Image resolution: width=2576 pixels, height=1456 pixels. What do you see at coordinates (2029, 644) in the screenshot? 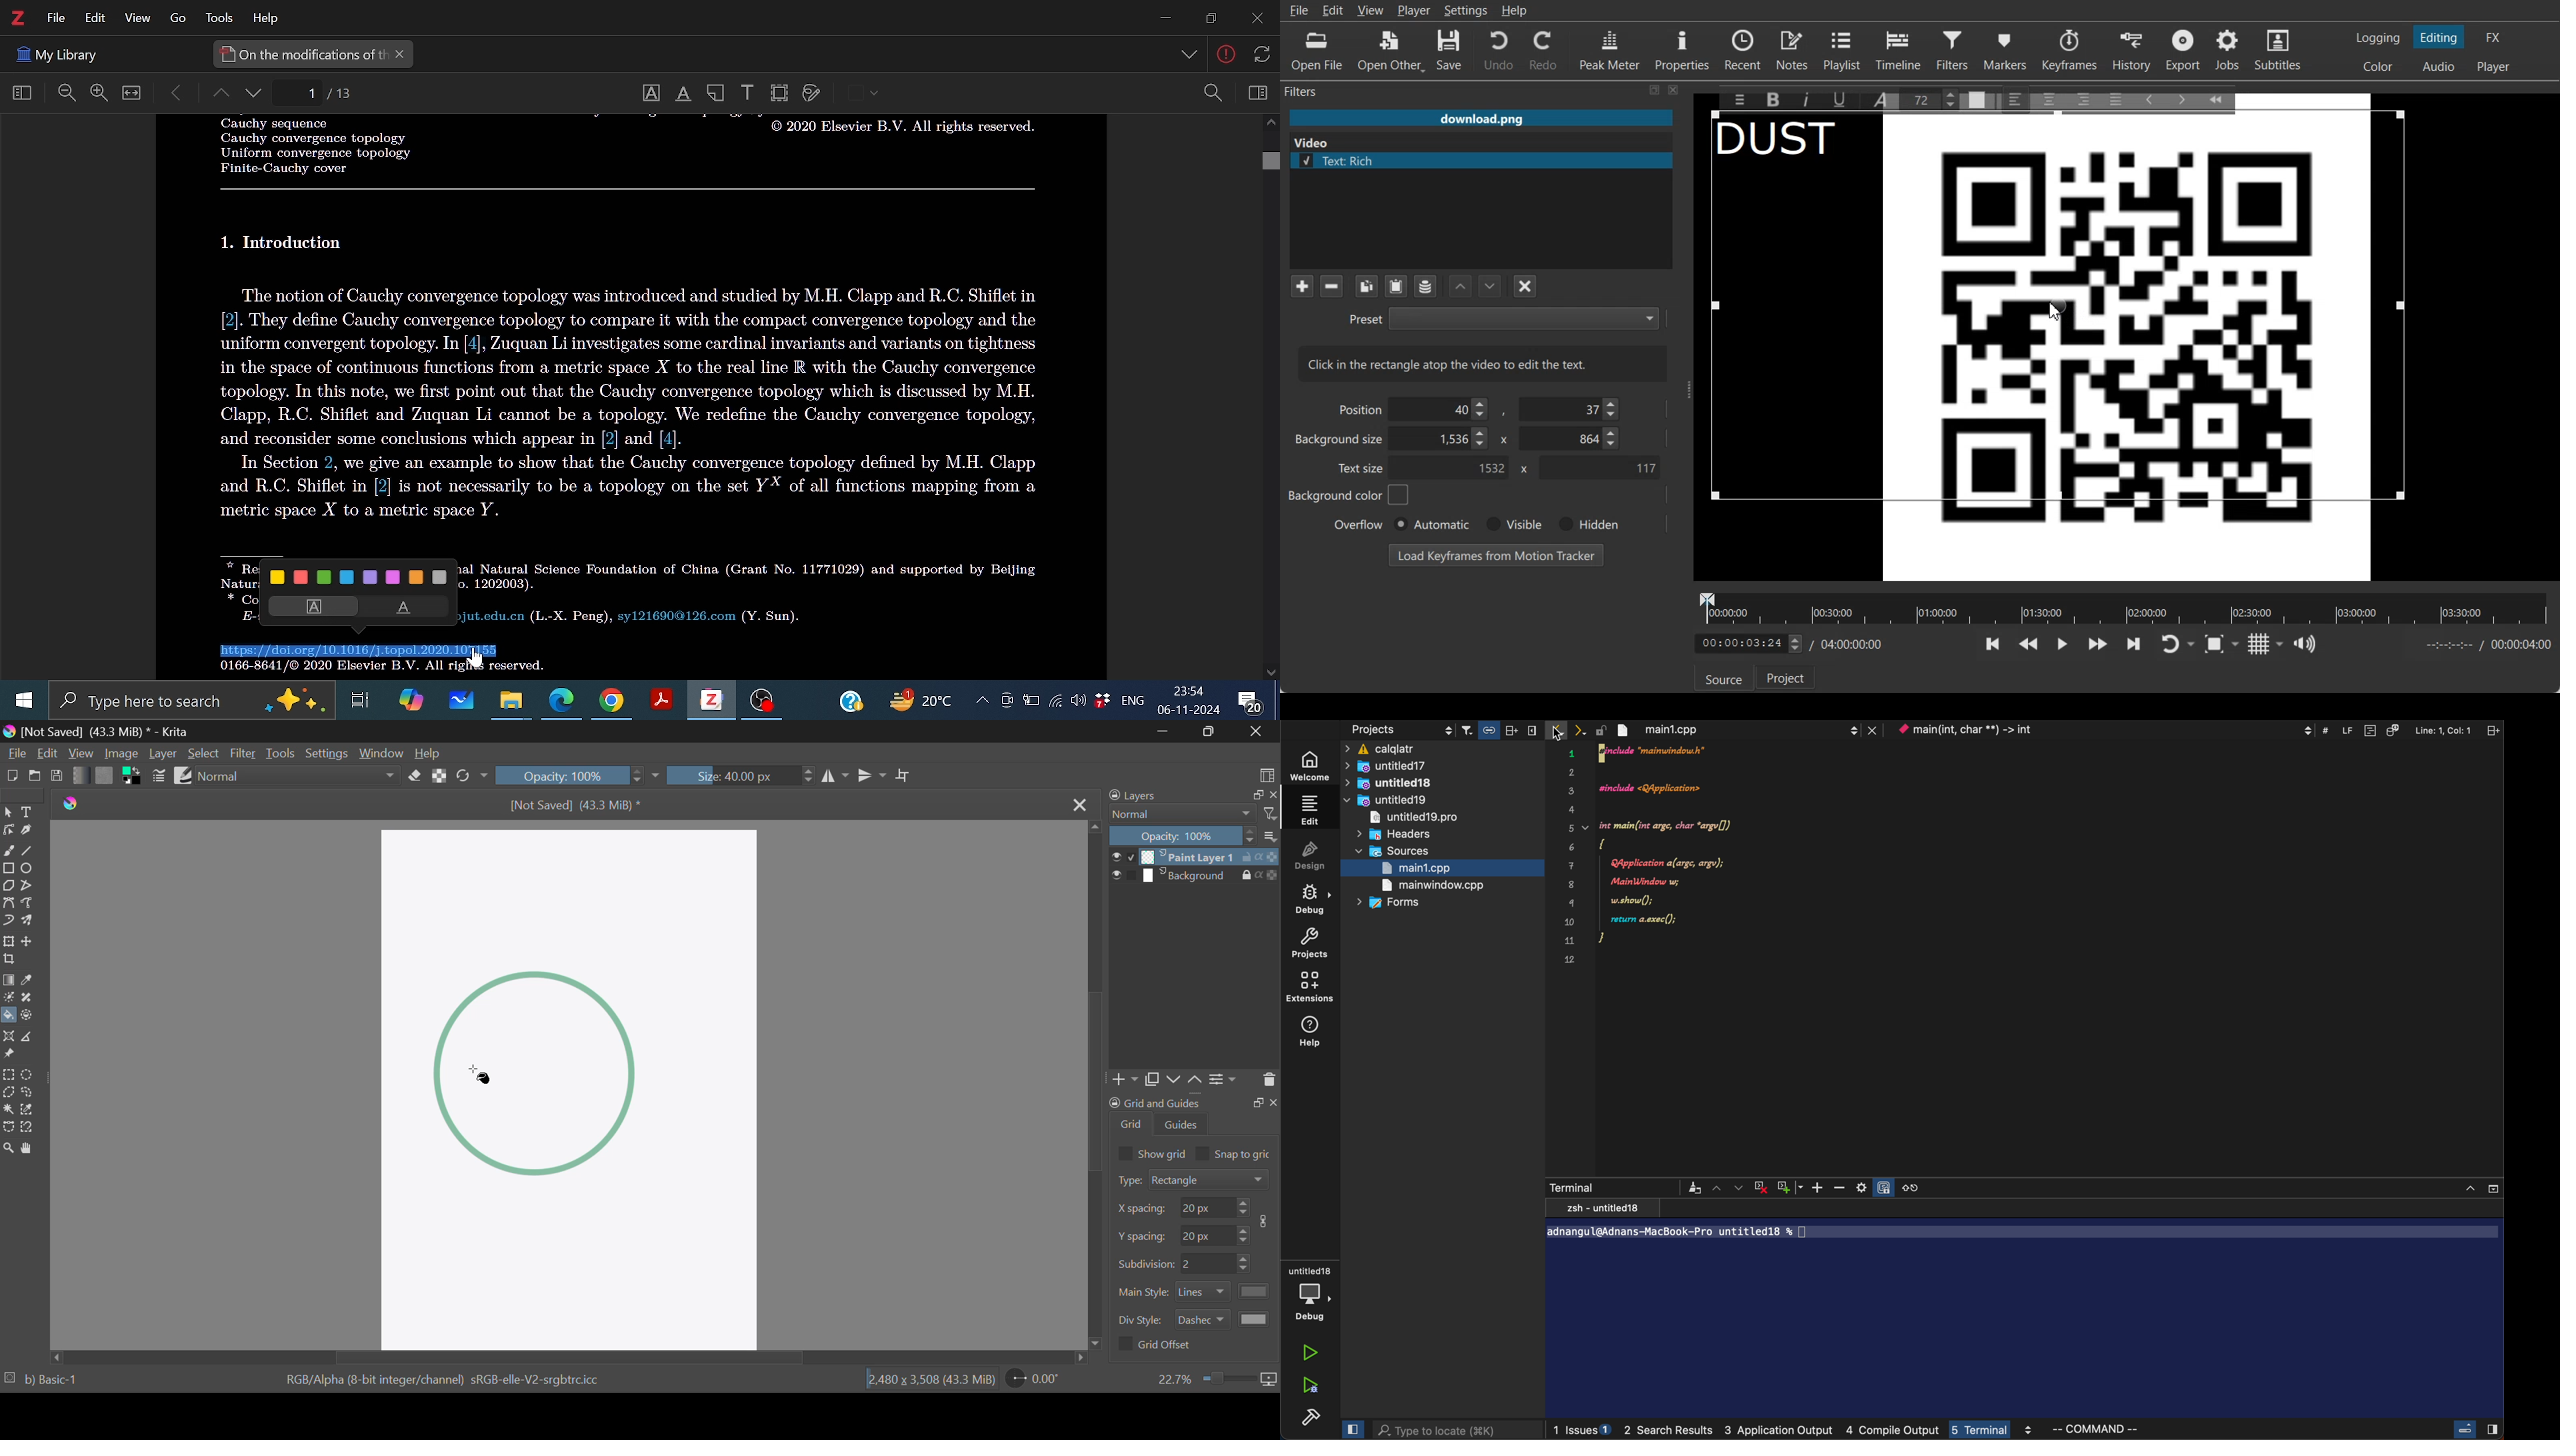
I see `Play Quickly backward` at bounding box center [2029, 644].